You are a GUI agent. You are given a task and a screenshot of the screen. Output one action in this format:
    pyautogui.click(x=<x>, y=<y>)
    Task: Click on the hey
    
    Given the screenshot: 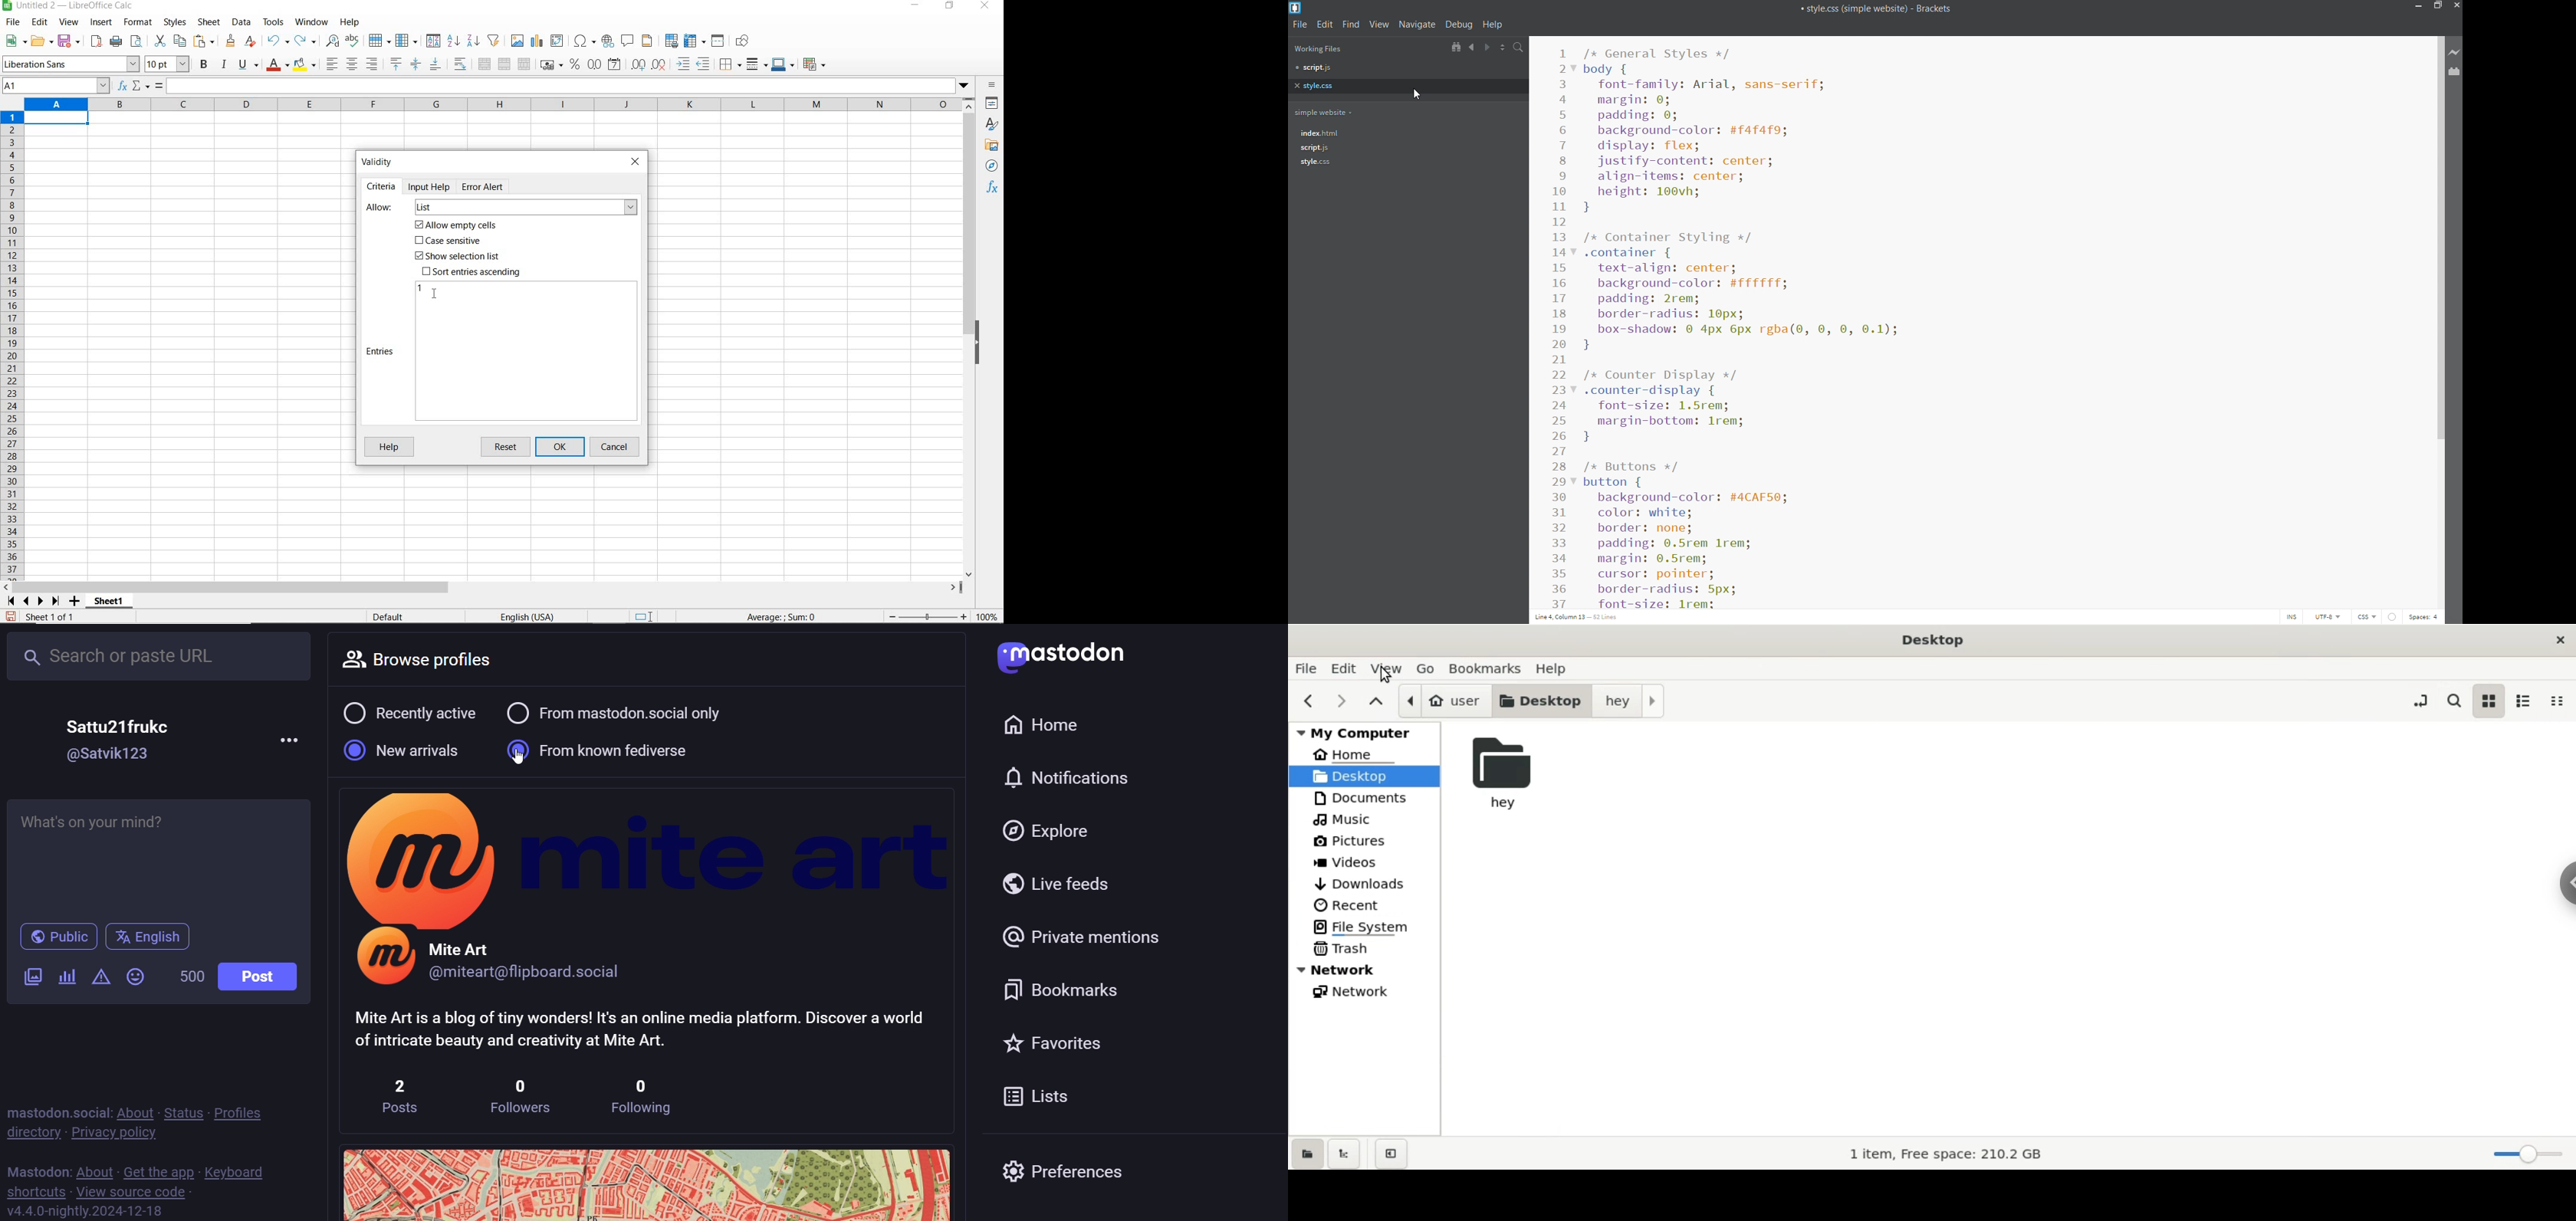 What is the action you would take?
    pyautogui.click(x=1628, y=699)
    